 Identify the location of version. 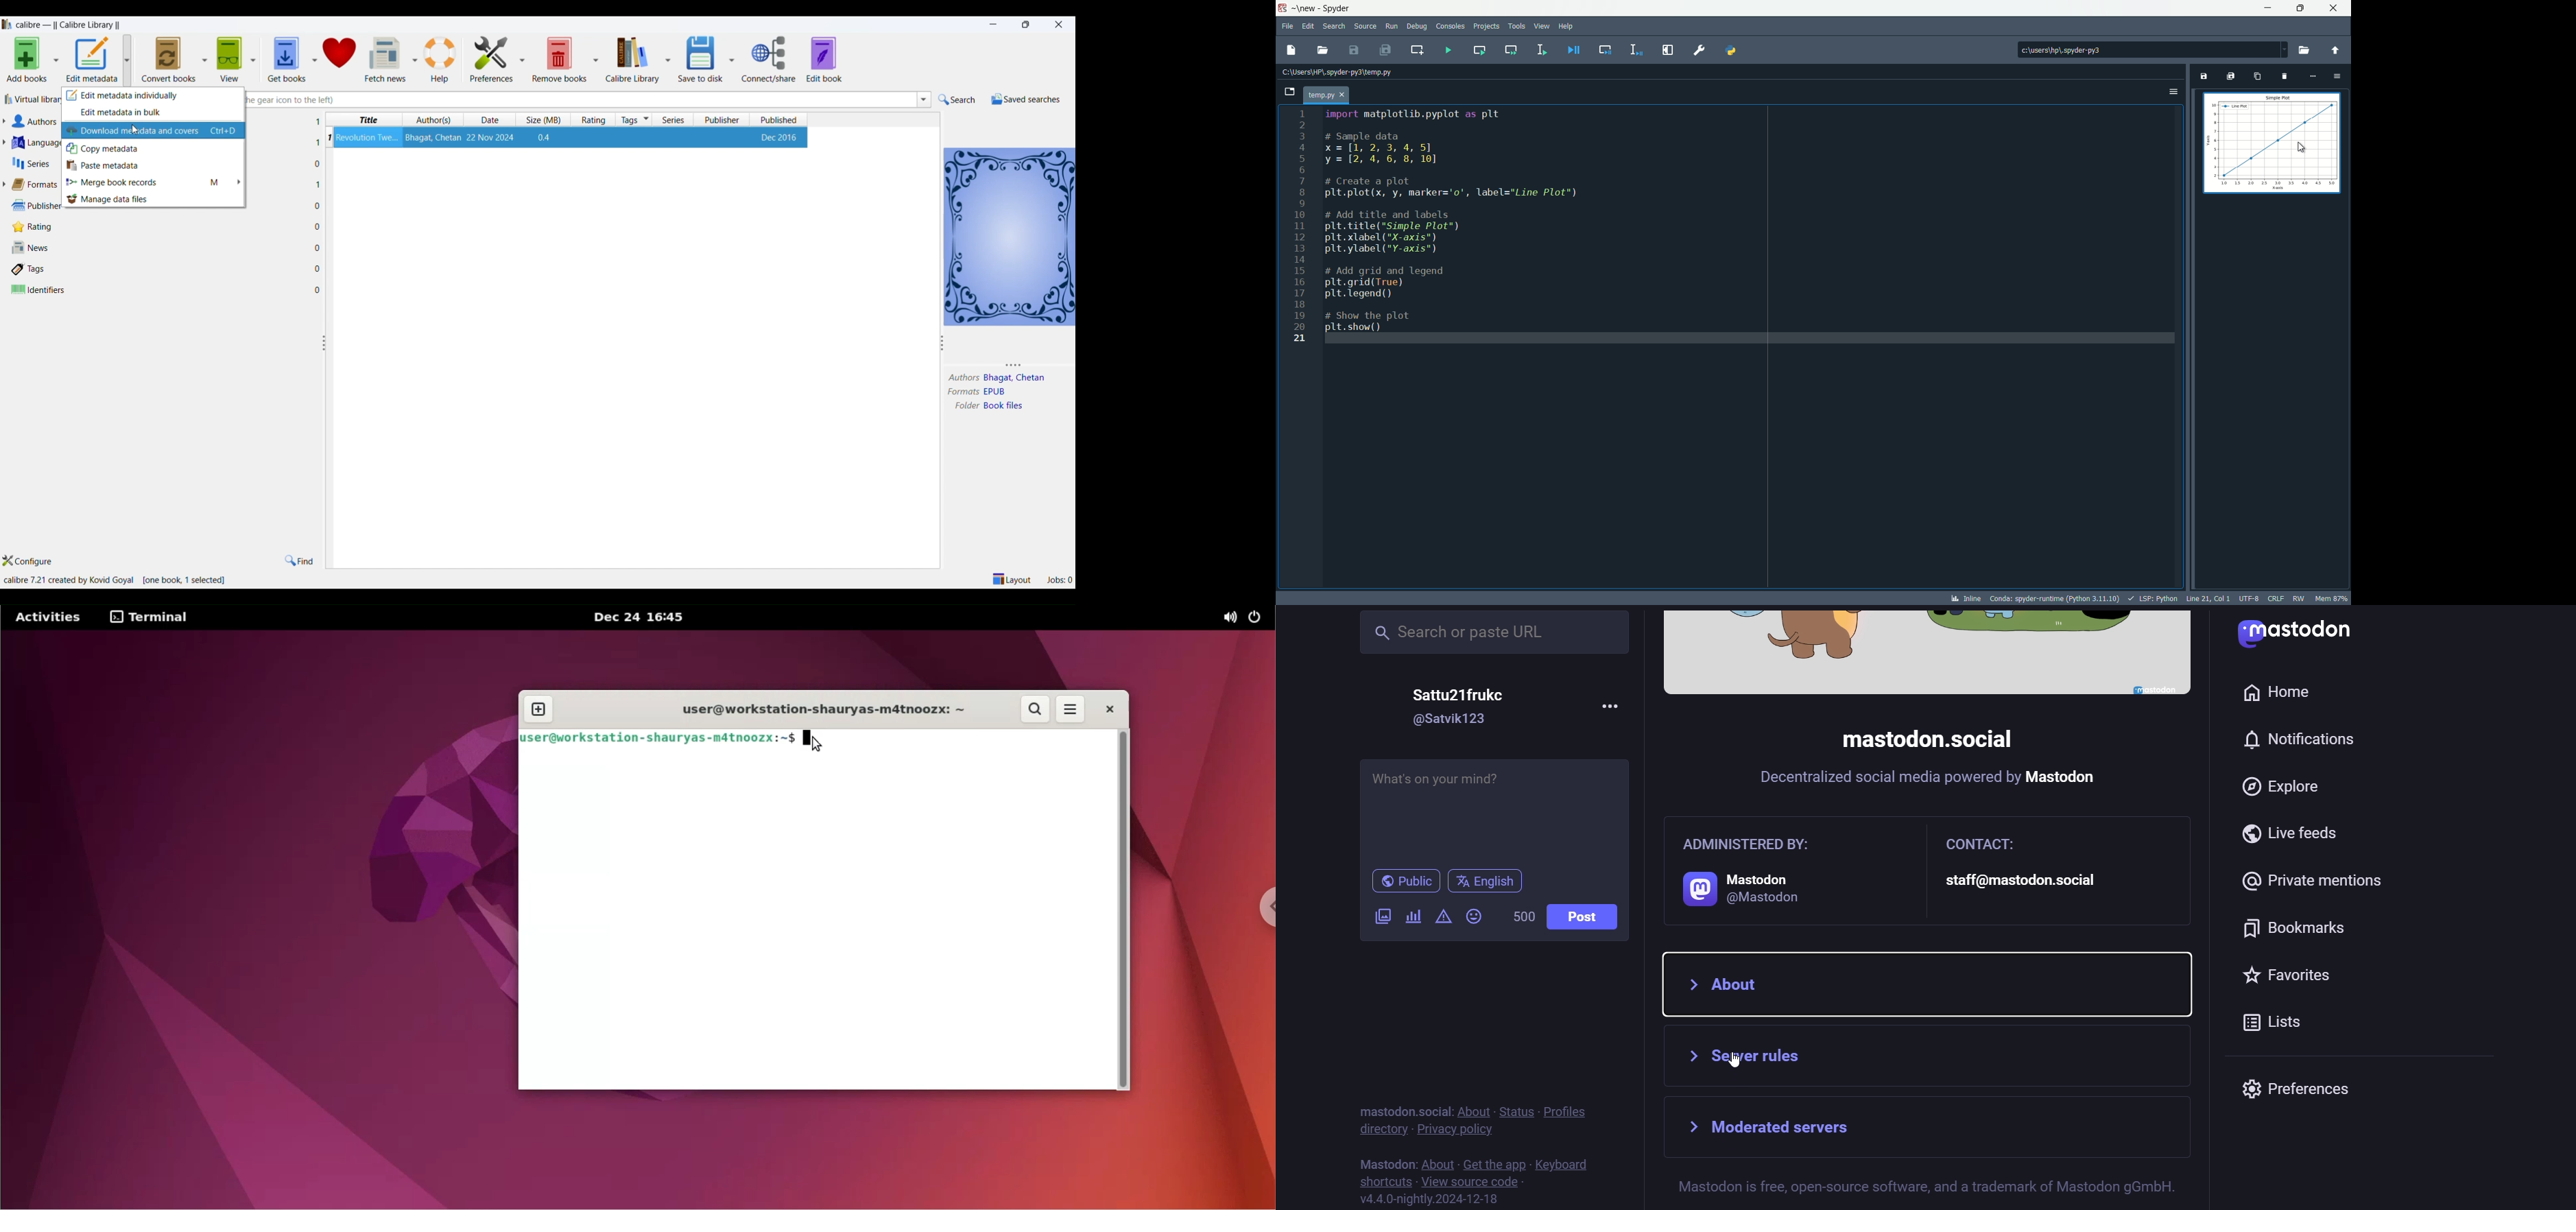
(1431, 1198).